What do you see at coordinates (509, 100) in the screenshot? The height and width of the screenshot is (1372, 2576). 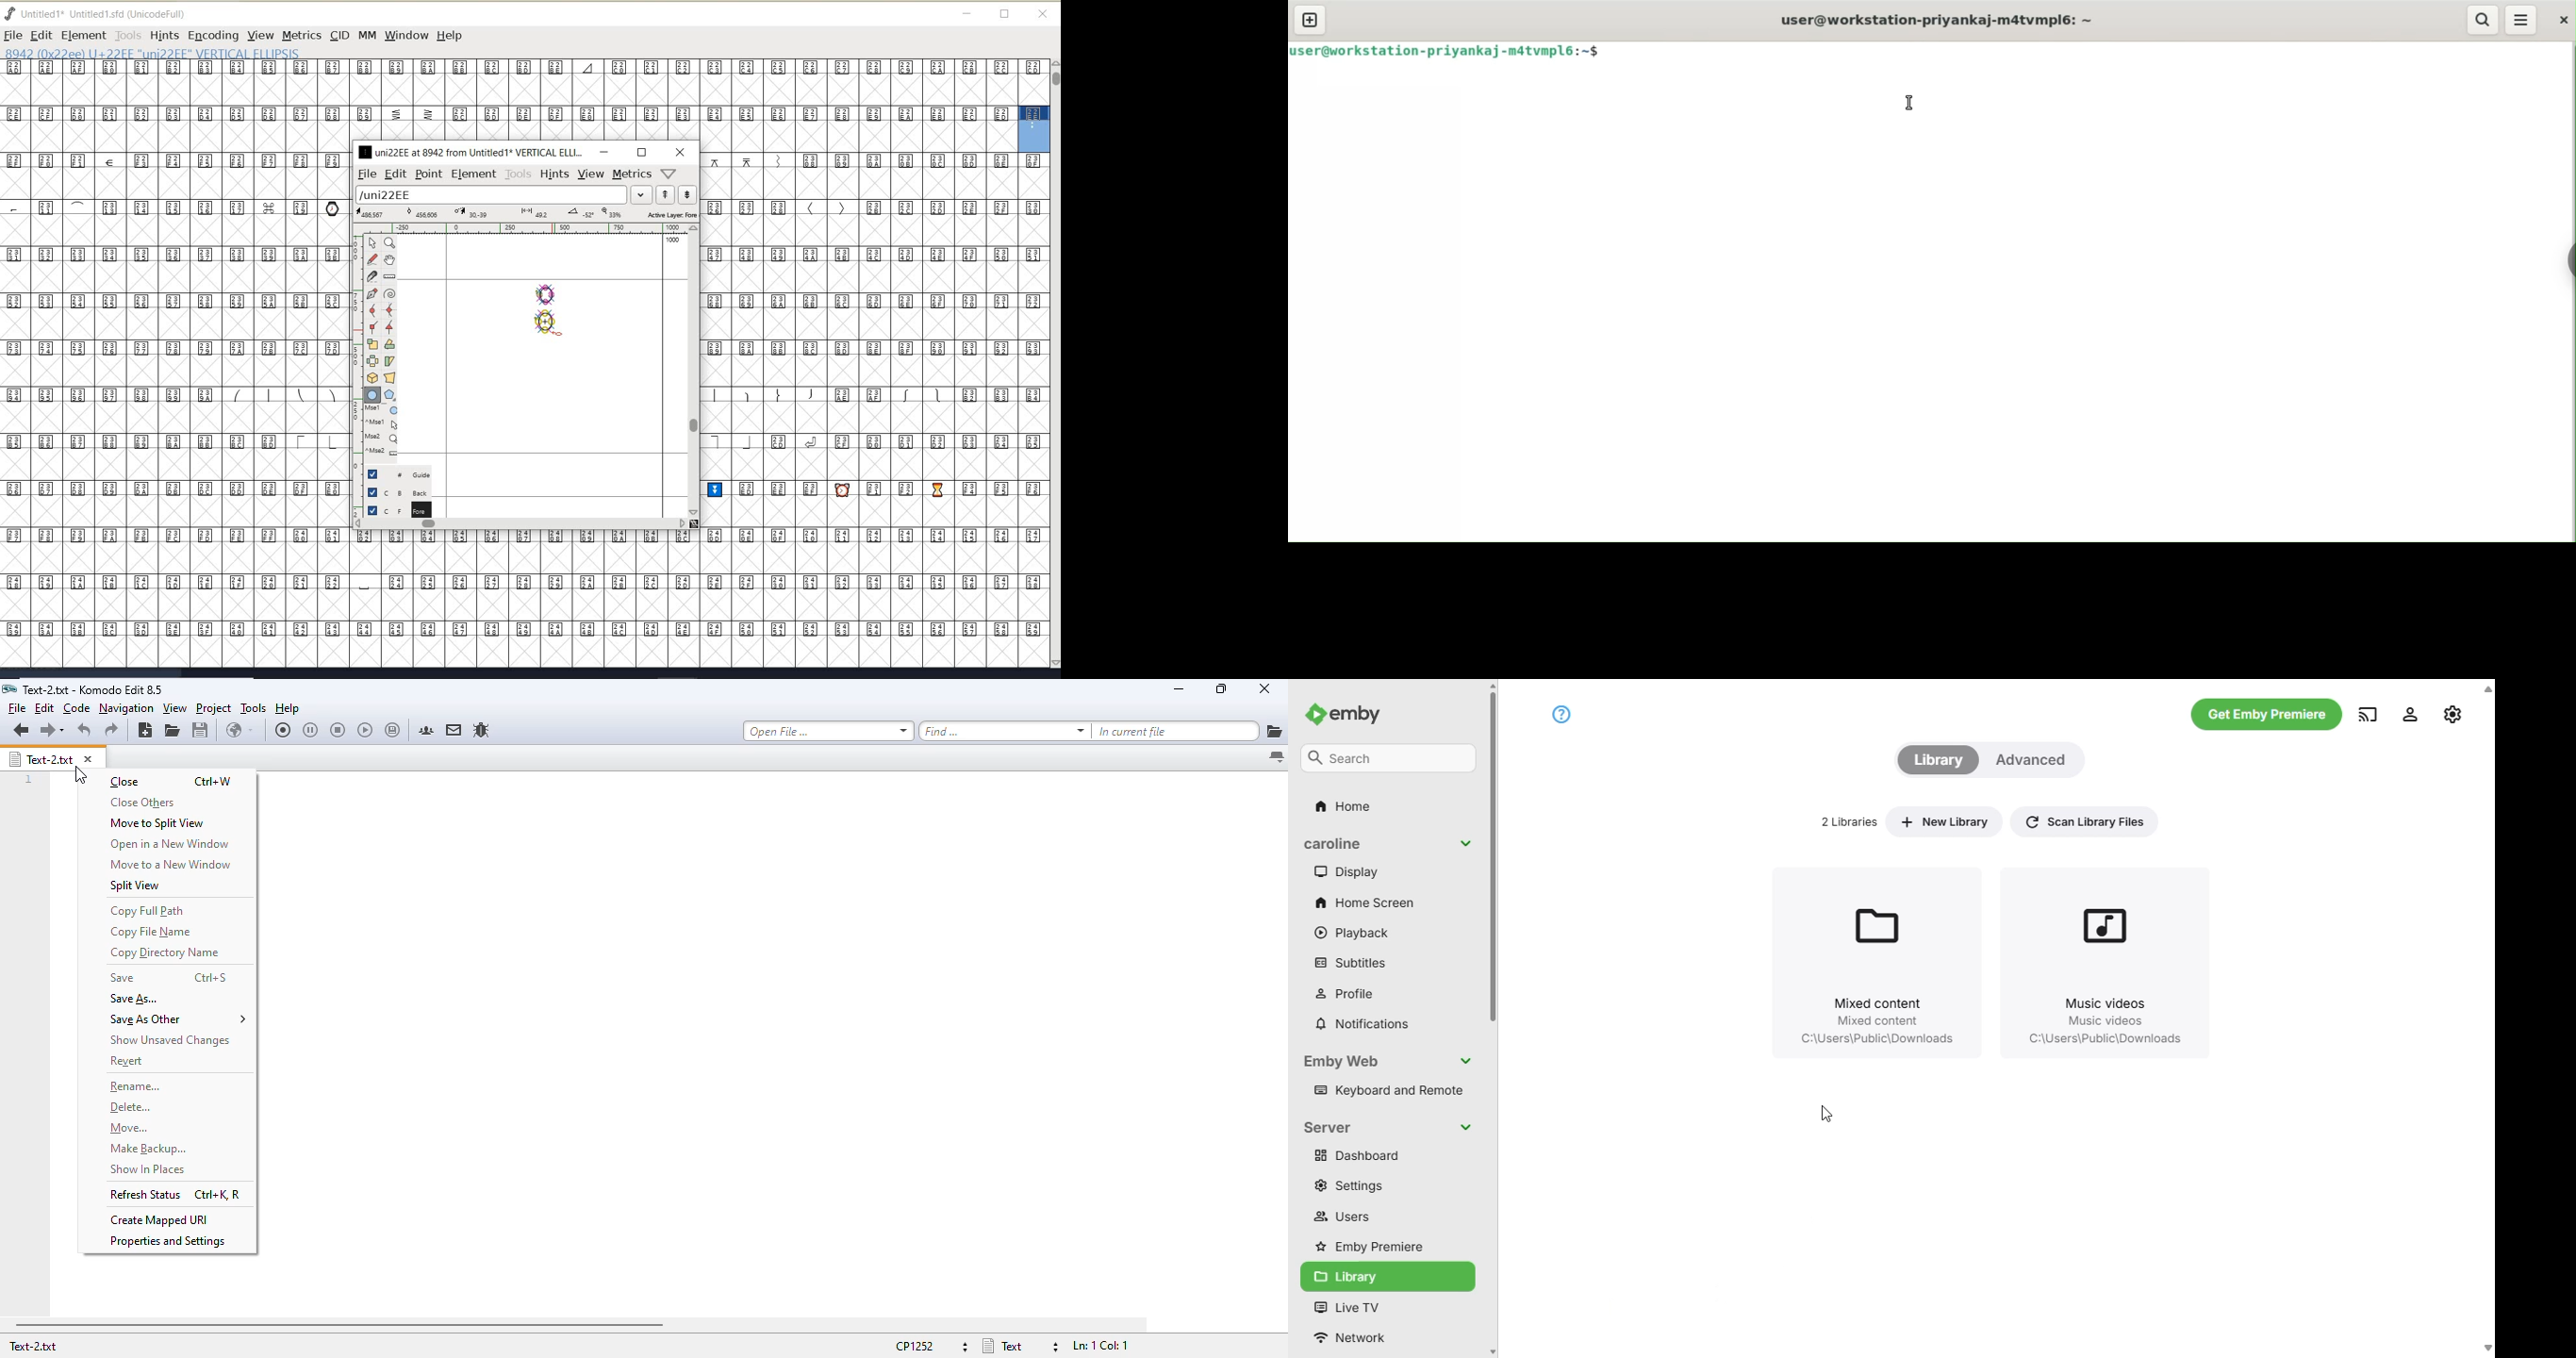 I see `GLYPHY CHARACTERS & NUMBERS` at bounding box center [509, 100].